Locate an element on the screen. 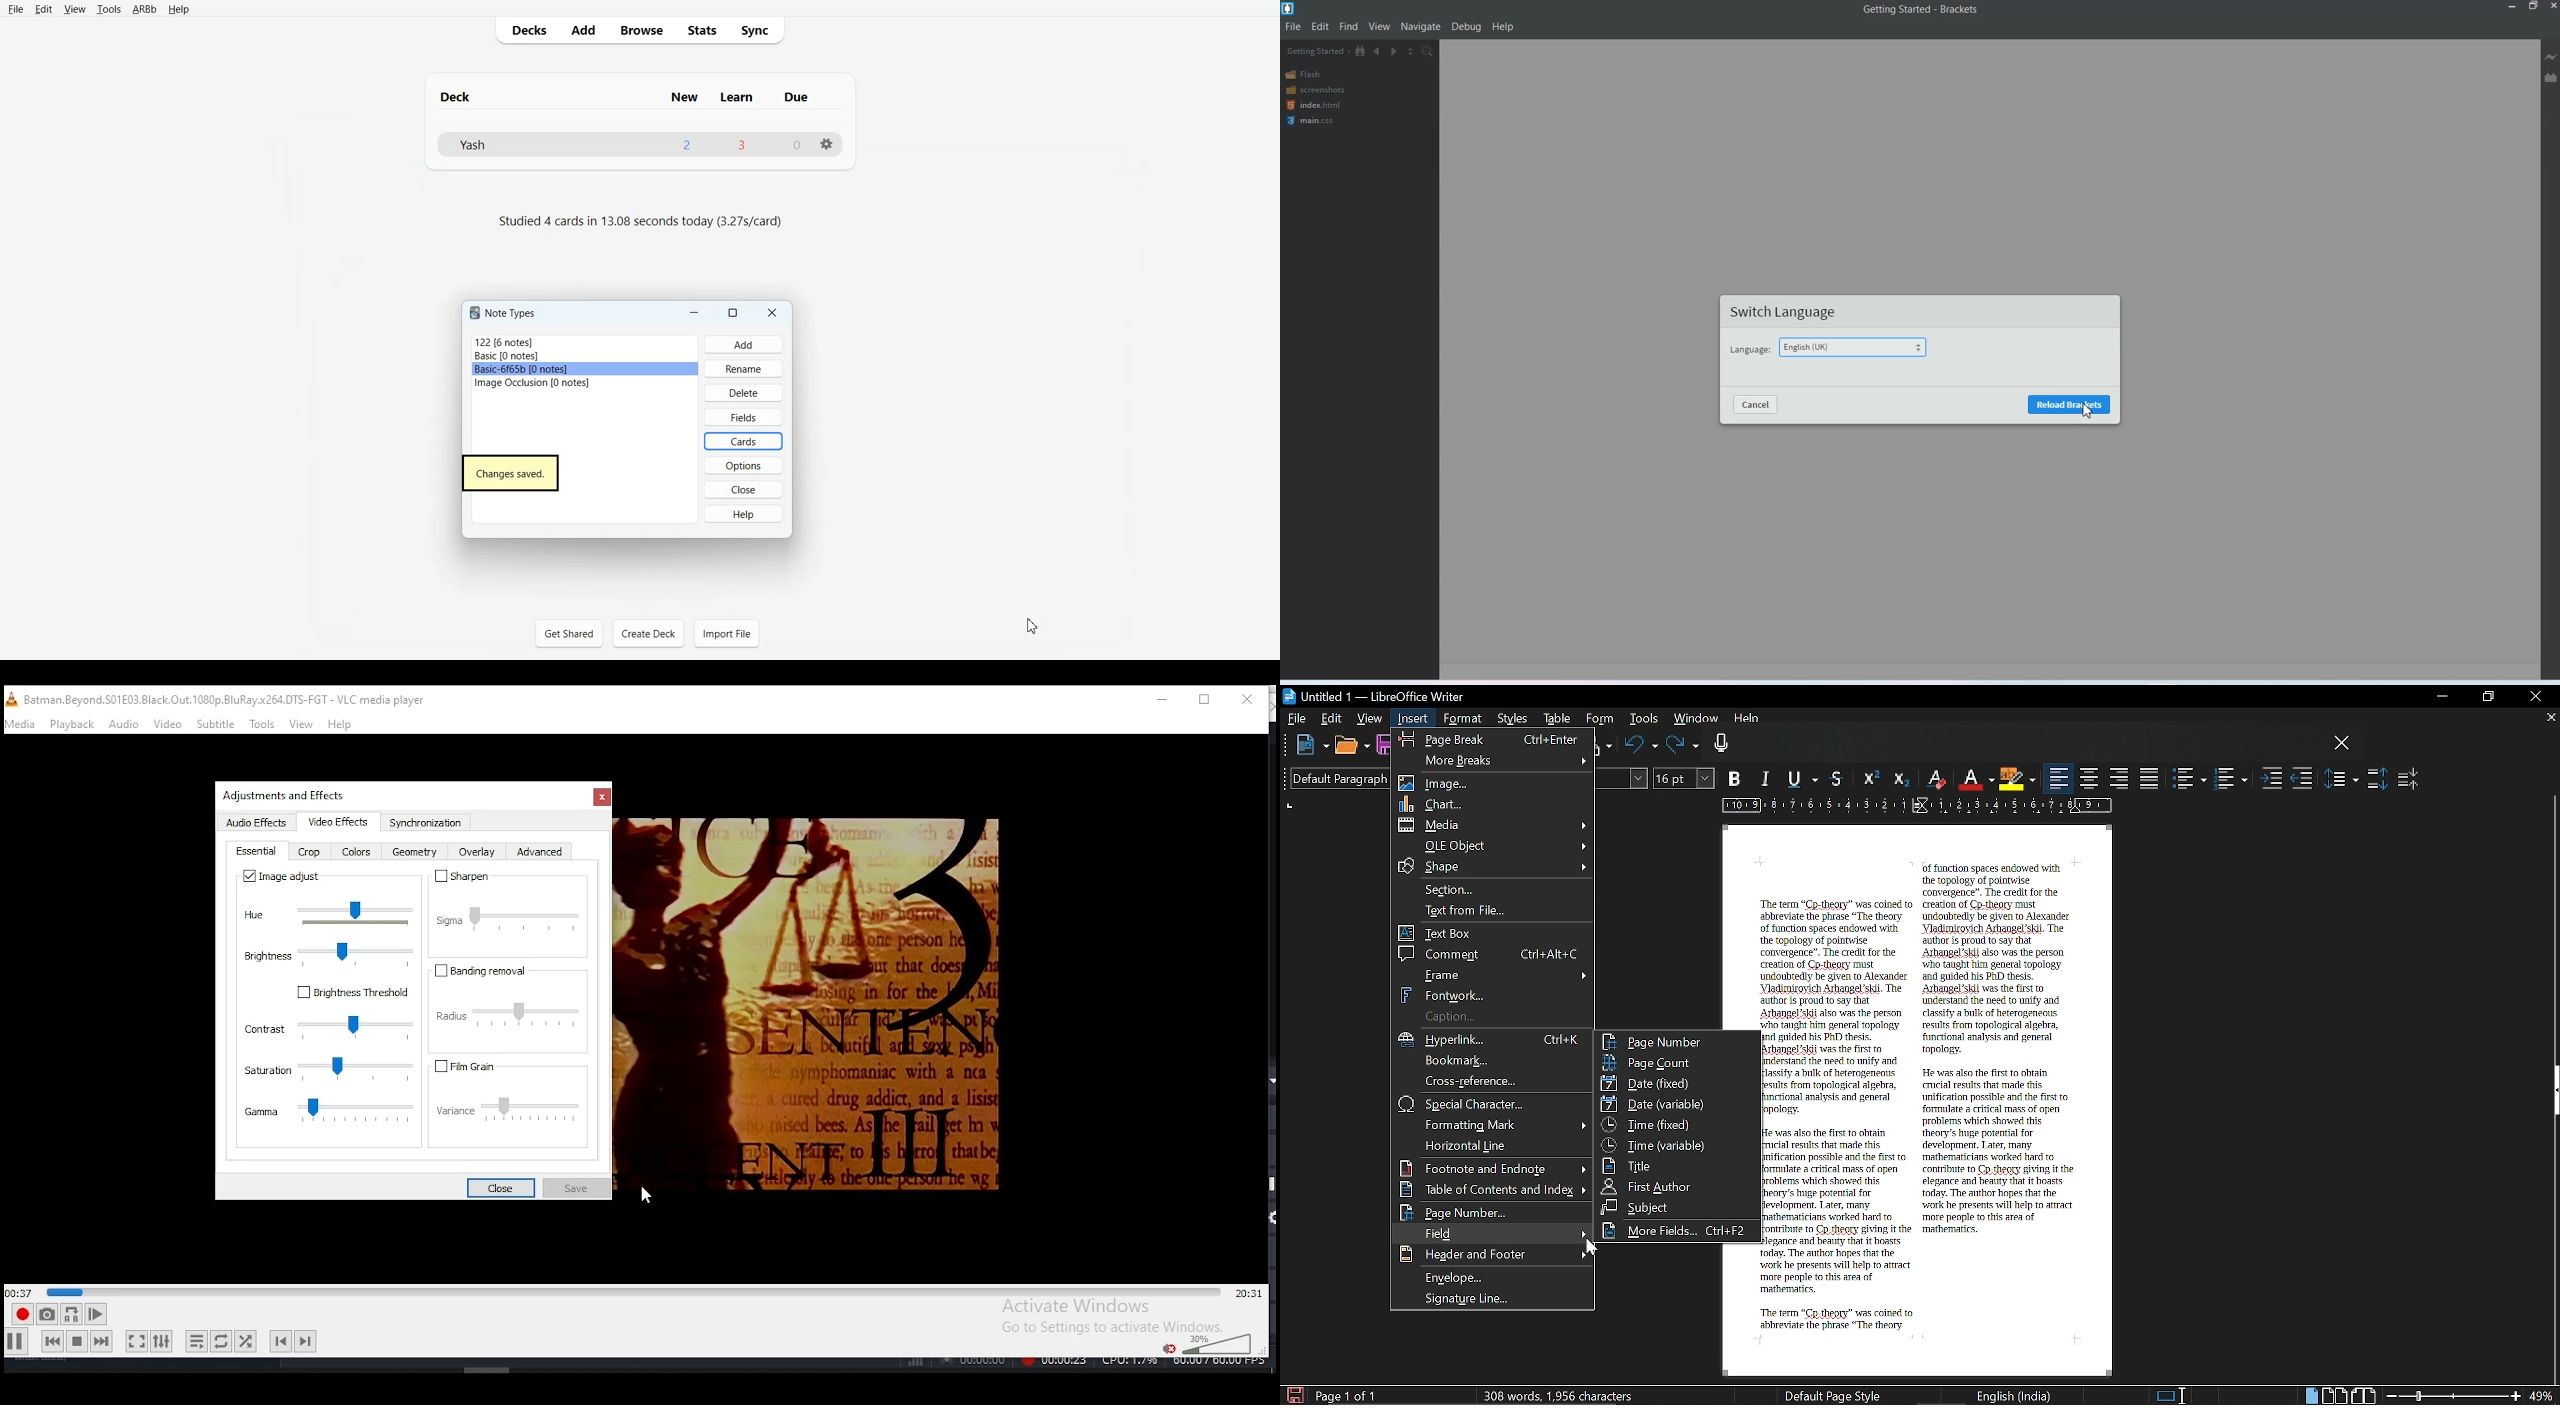  cross reference is located at coordinates (1491, 1081).